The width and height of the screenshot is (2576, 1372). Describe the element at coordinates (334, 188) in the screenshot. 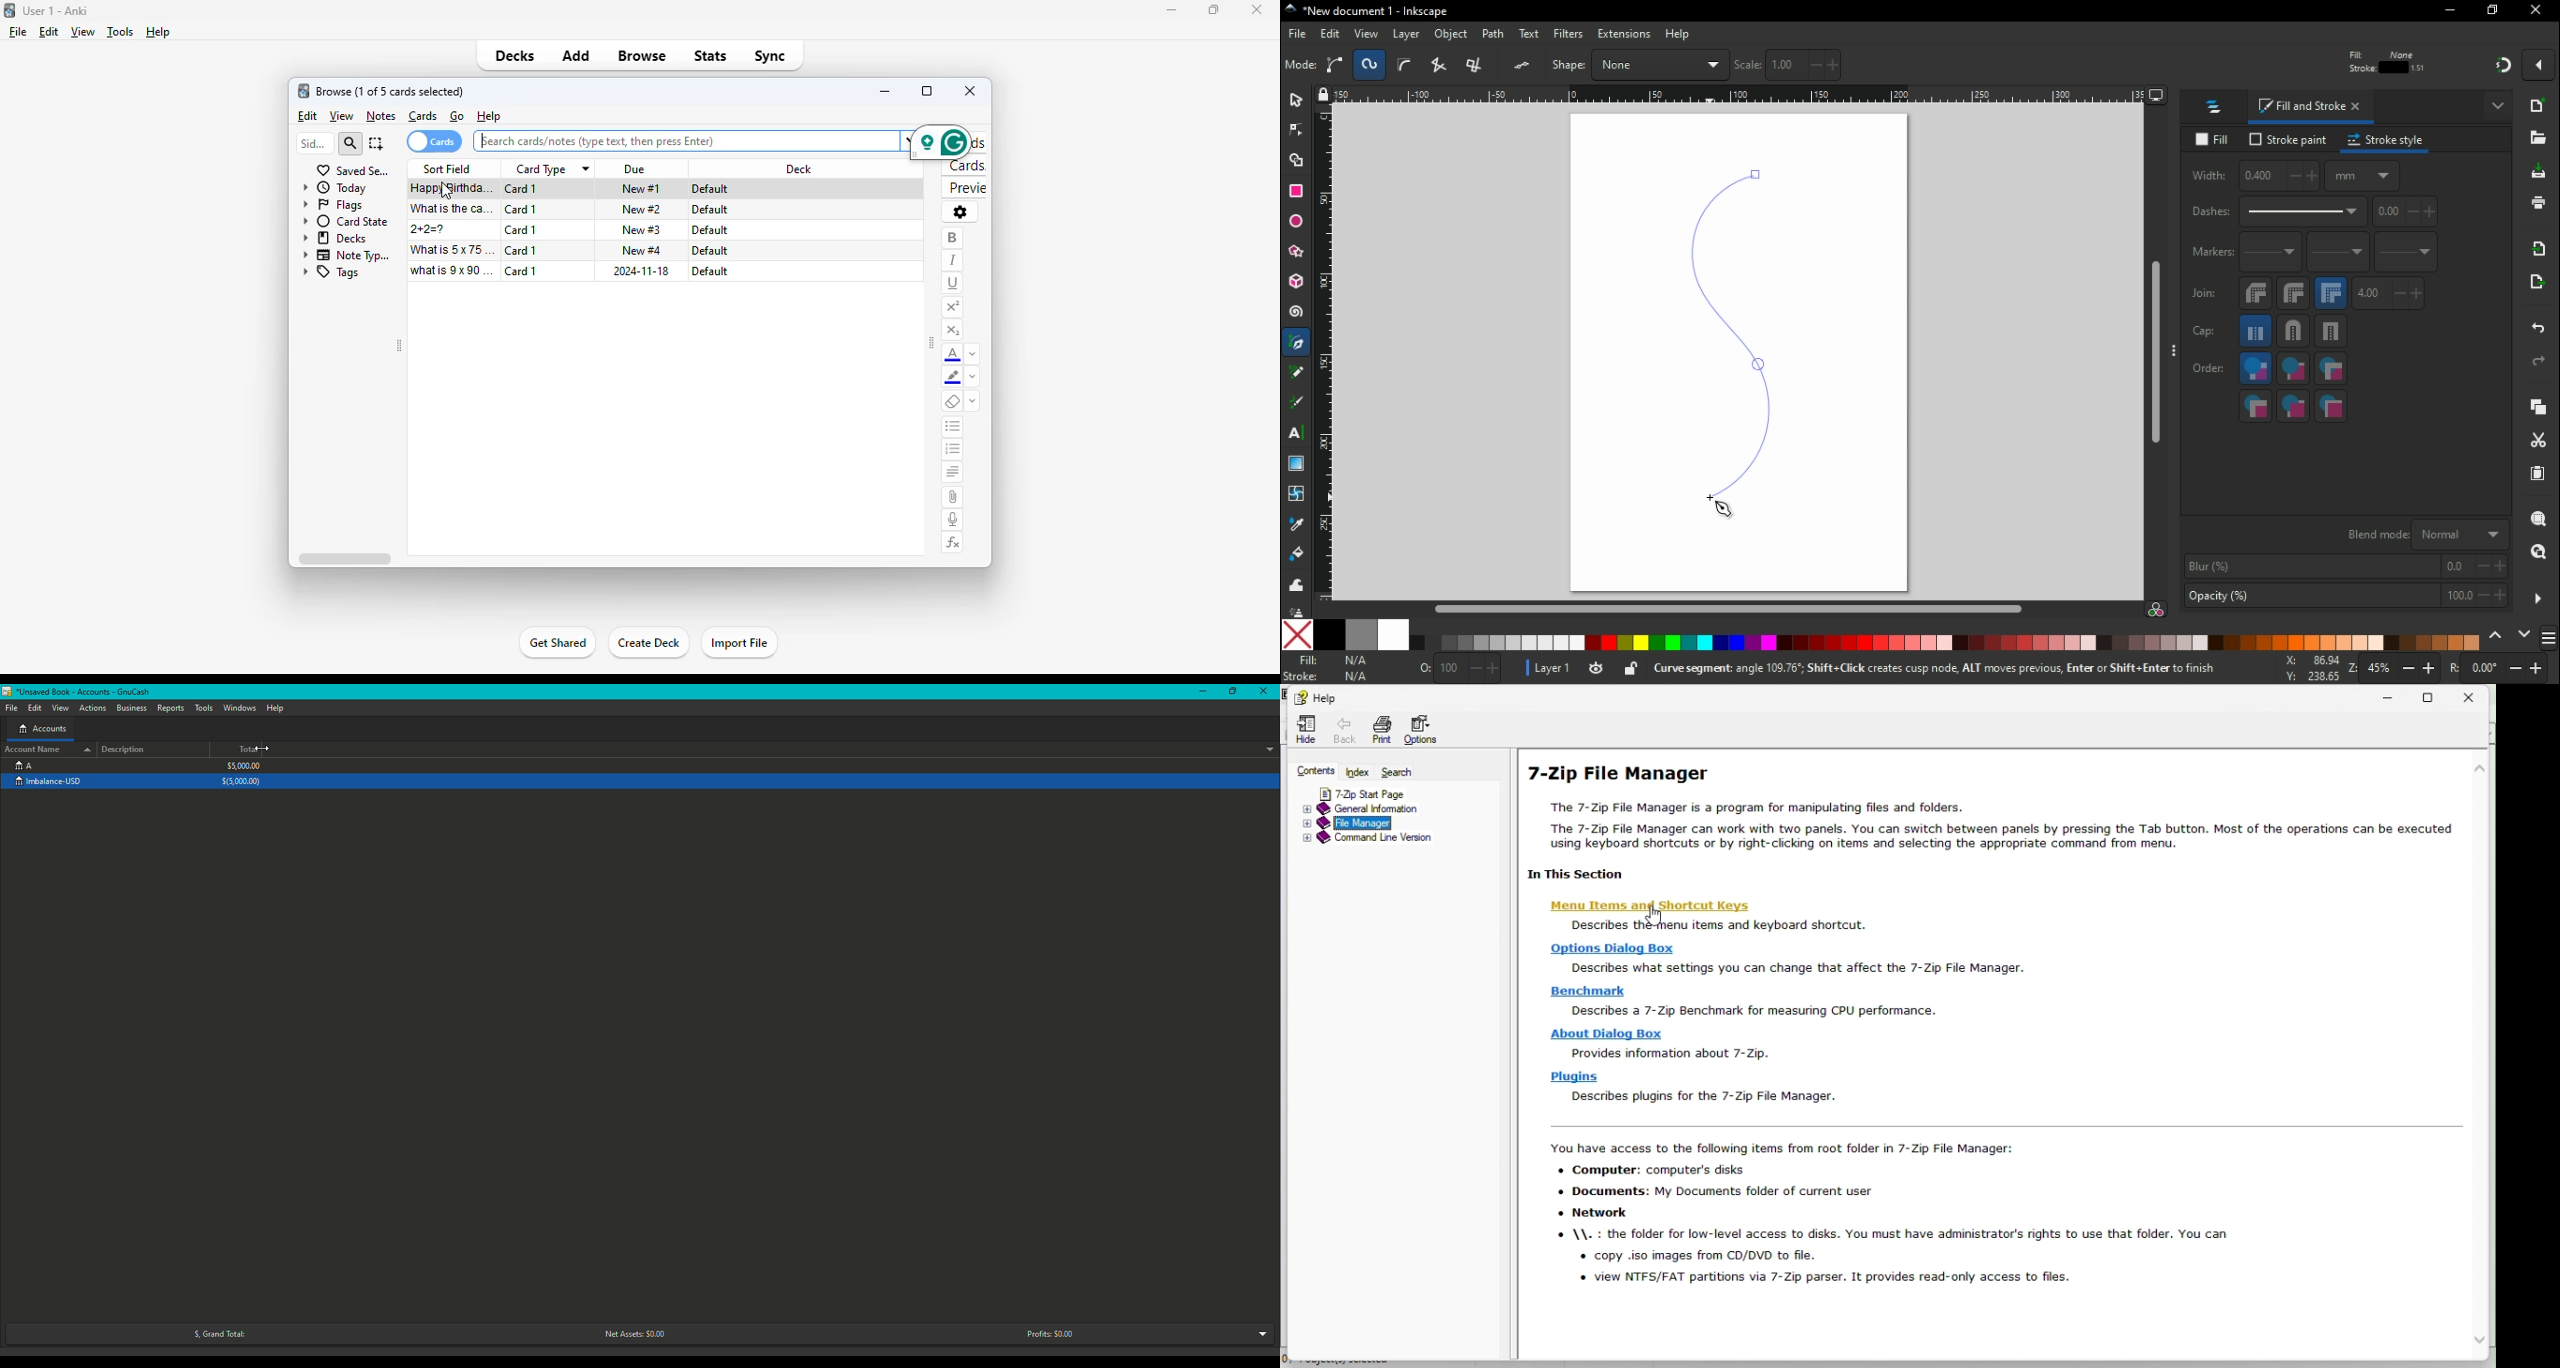

I see `today` at that location.